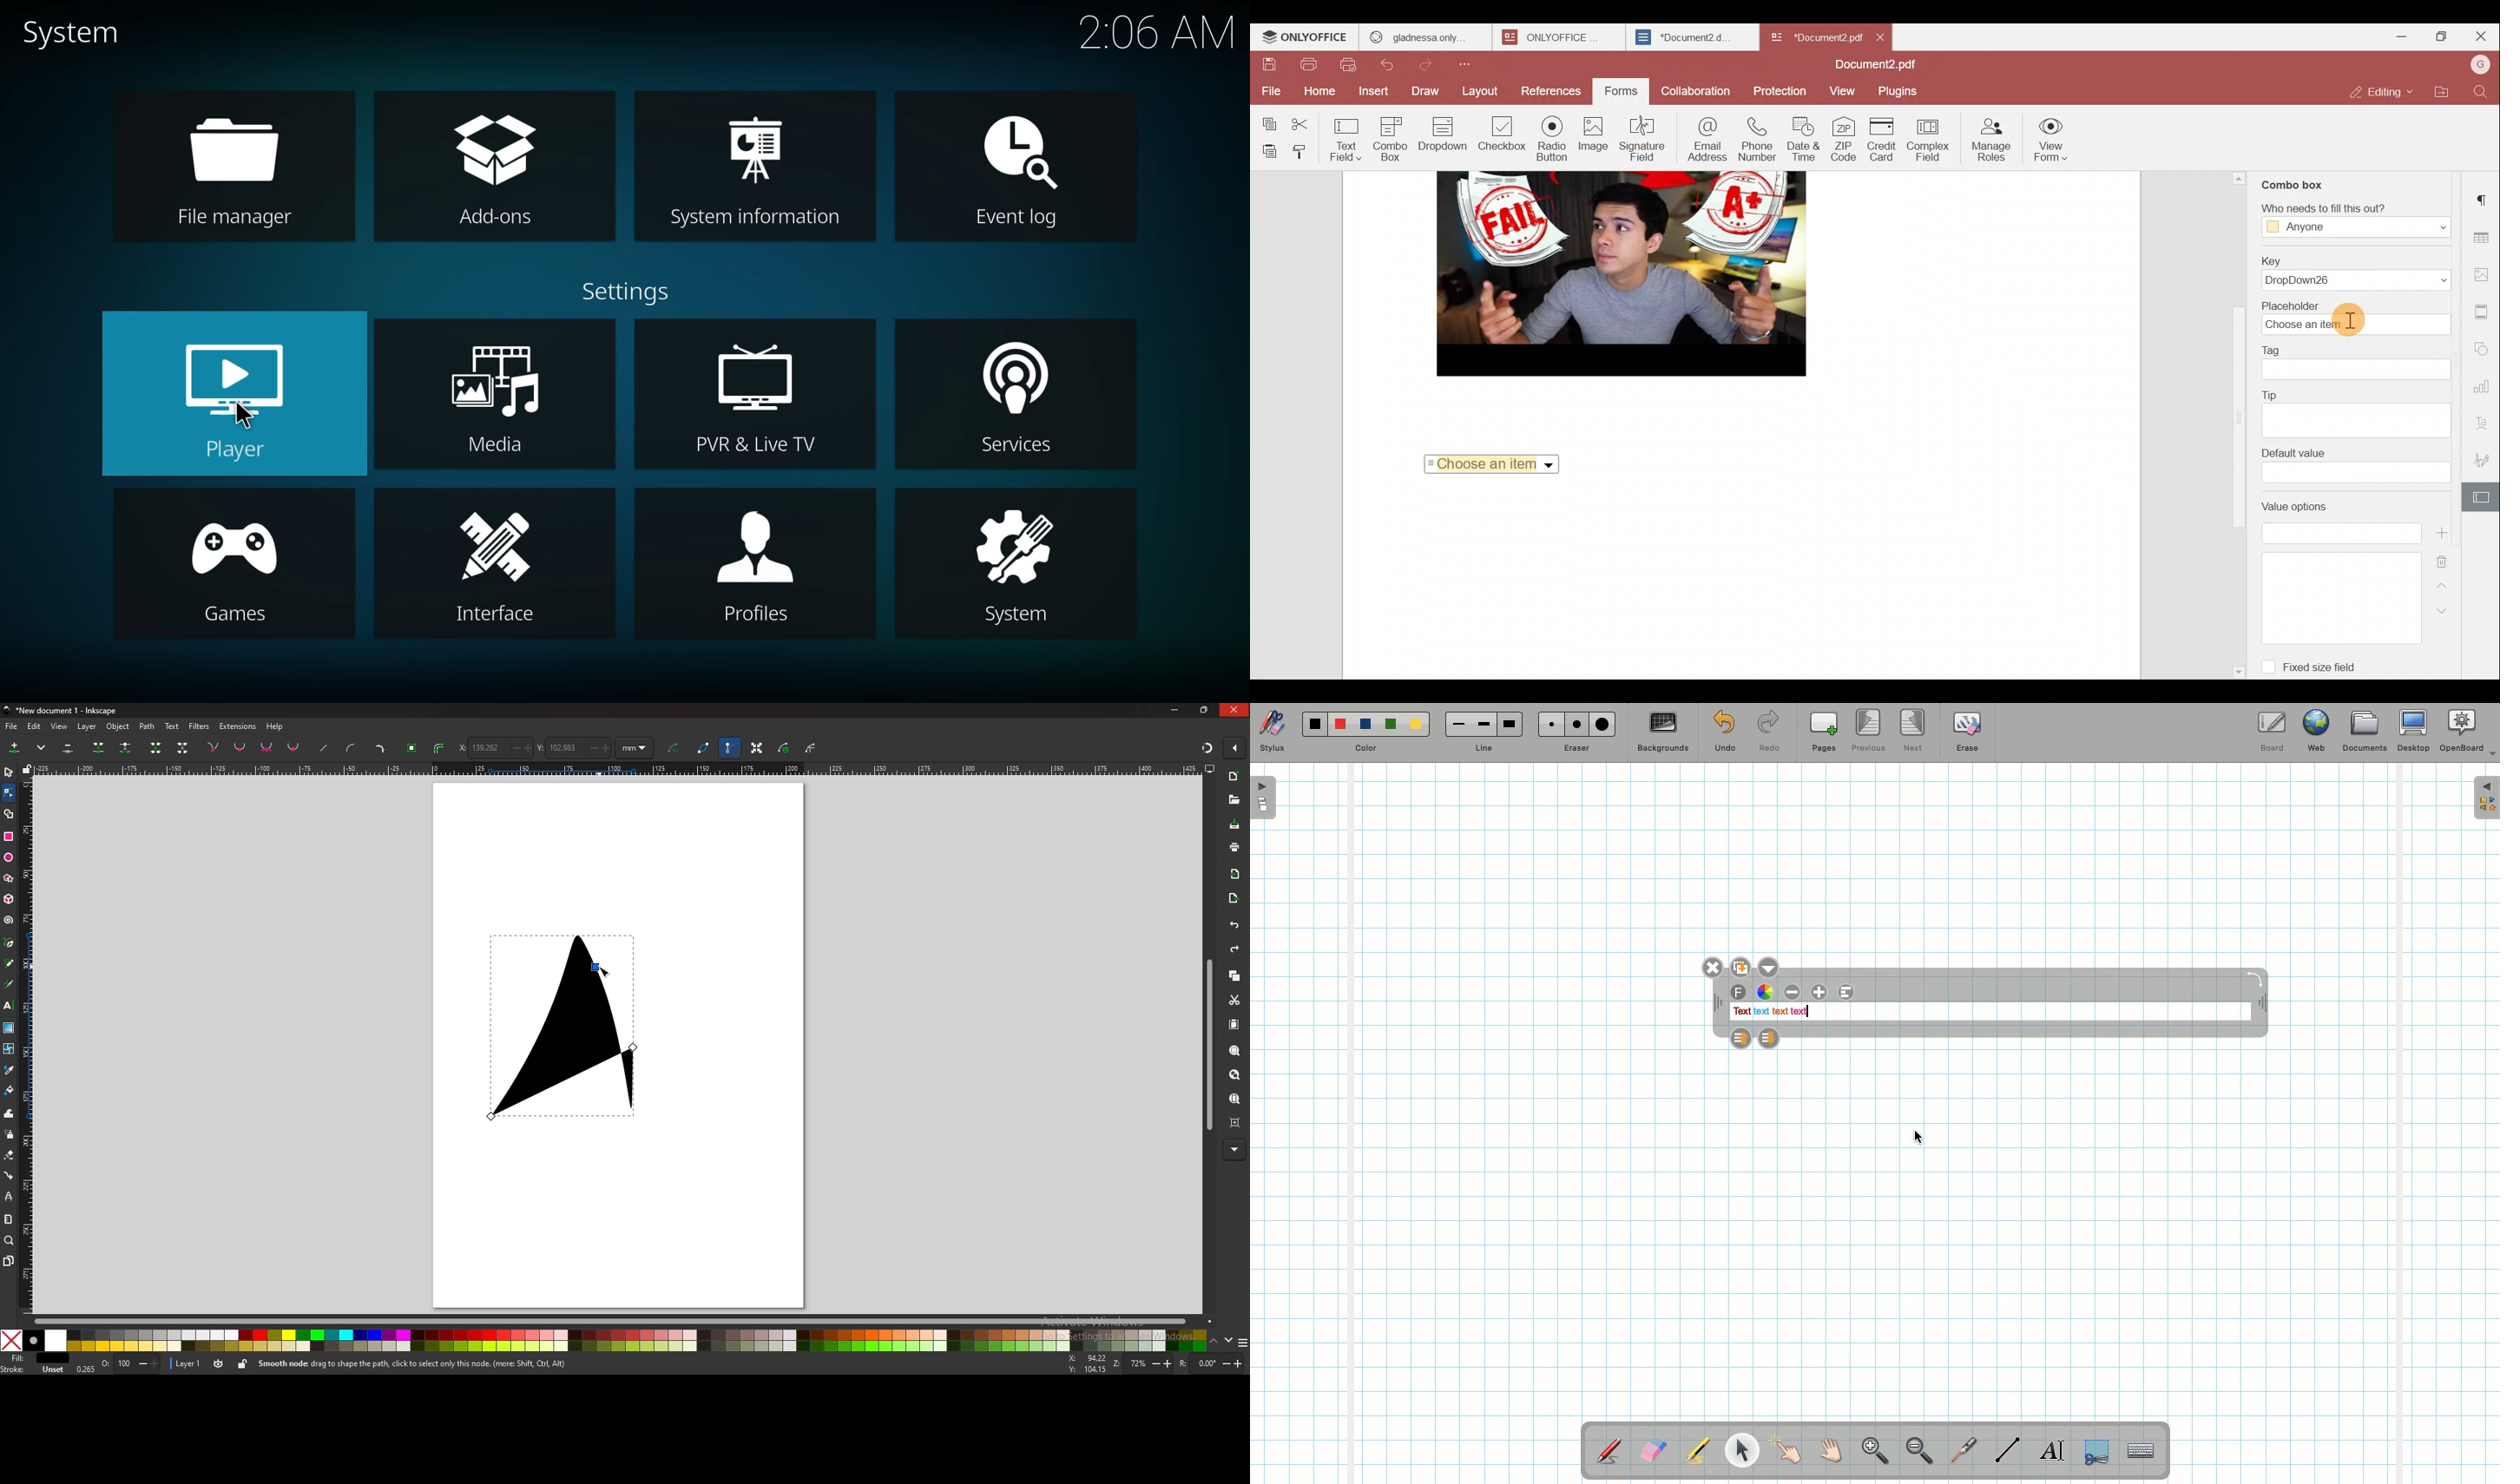 The width and height of the screenshot is (2520, 1484). Describe the element at coordinates (120, 726) in the screenshot. I see `object` at that location.